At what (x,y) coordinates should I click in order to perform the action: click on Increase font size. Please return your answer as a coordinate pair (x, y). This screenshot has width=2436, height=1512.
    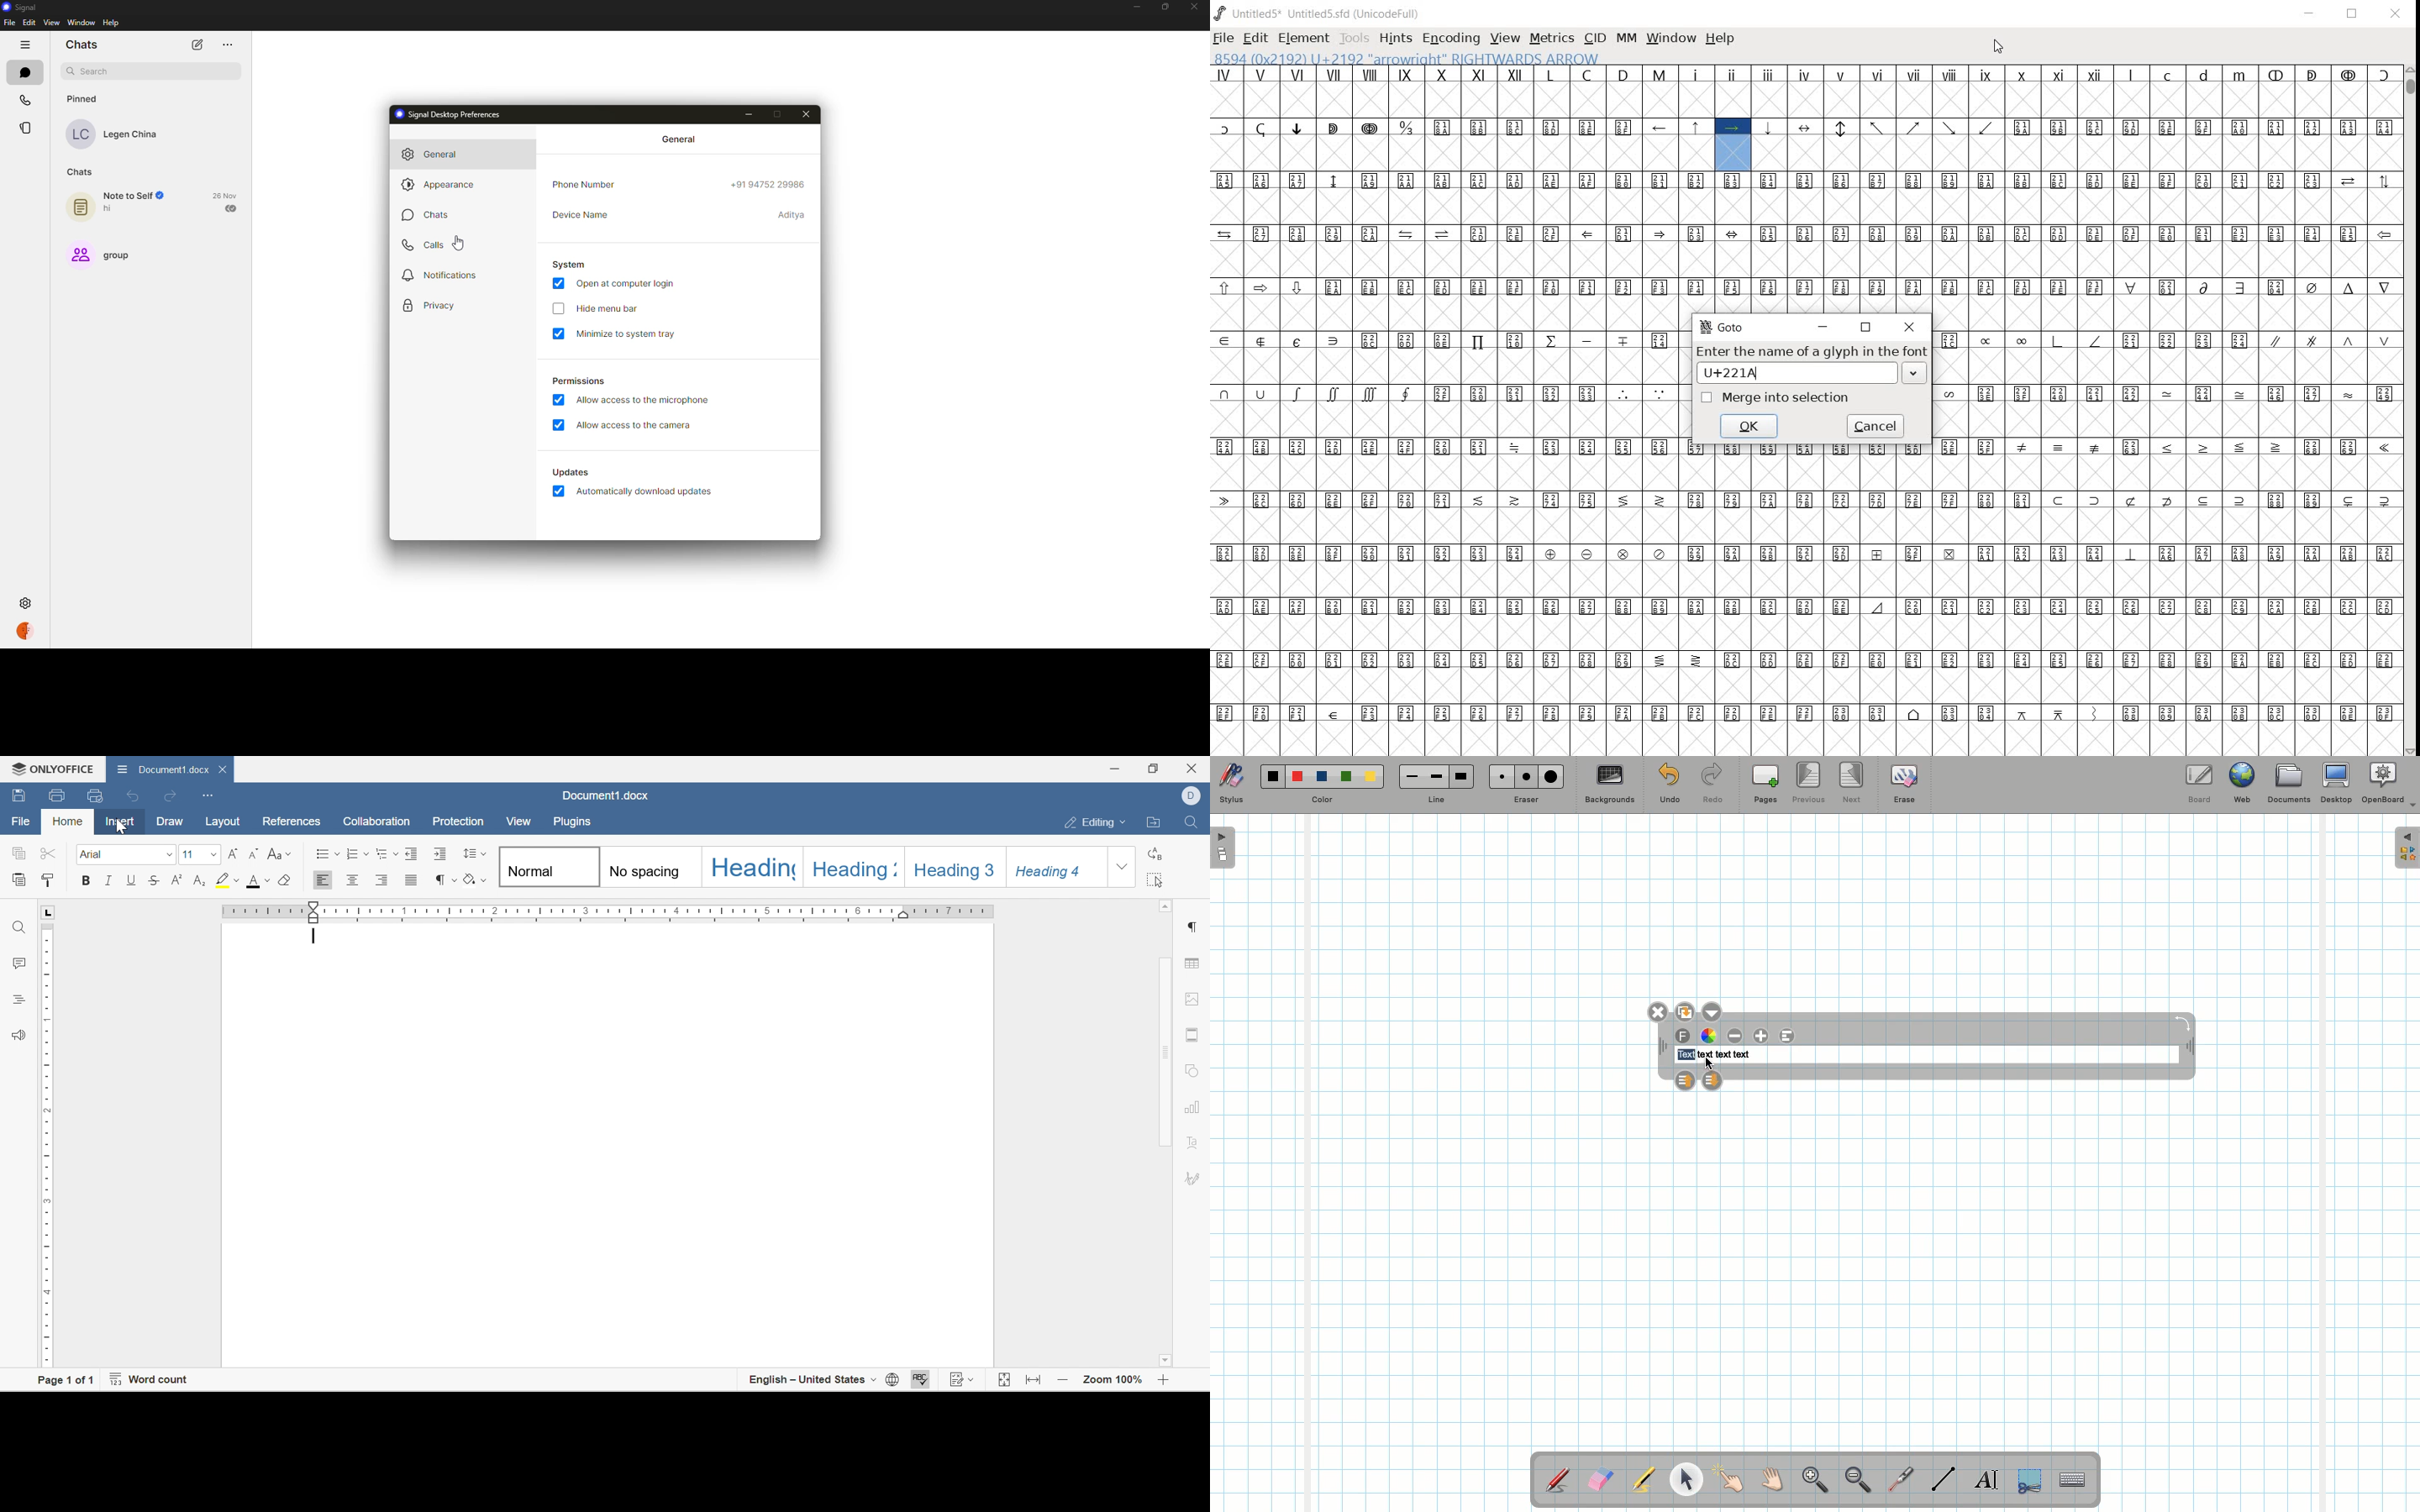
    Looking at the image, I should click on (236, 853).